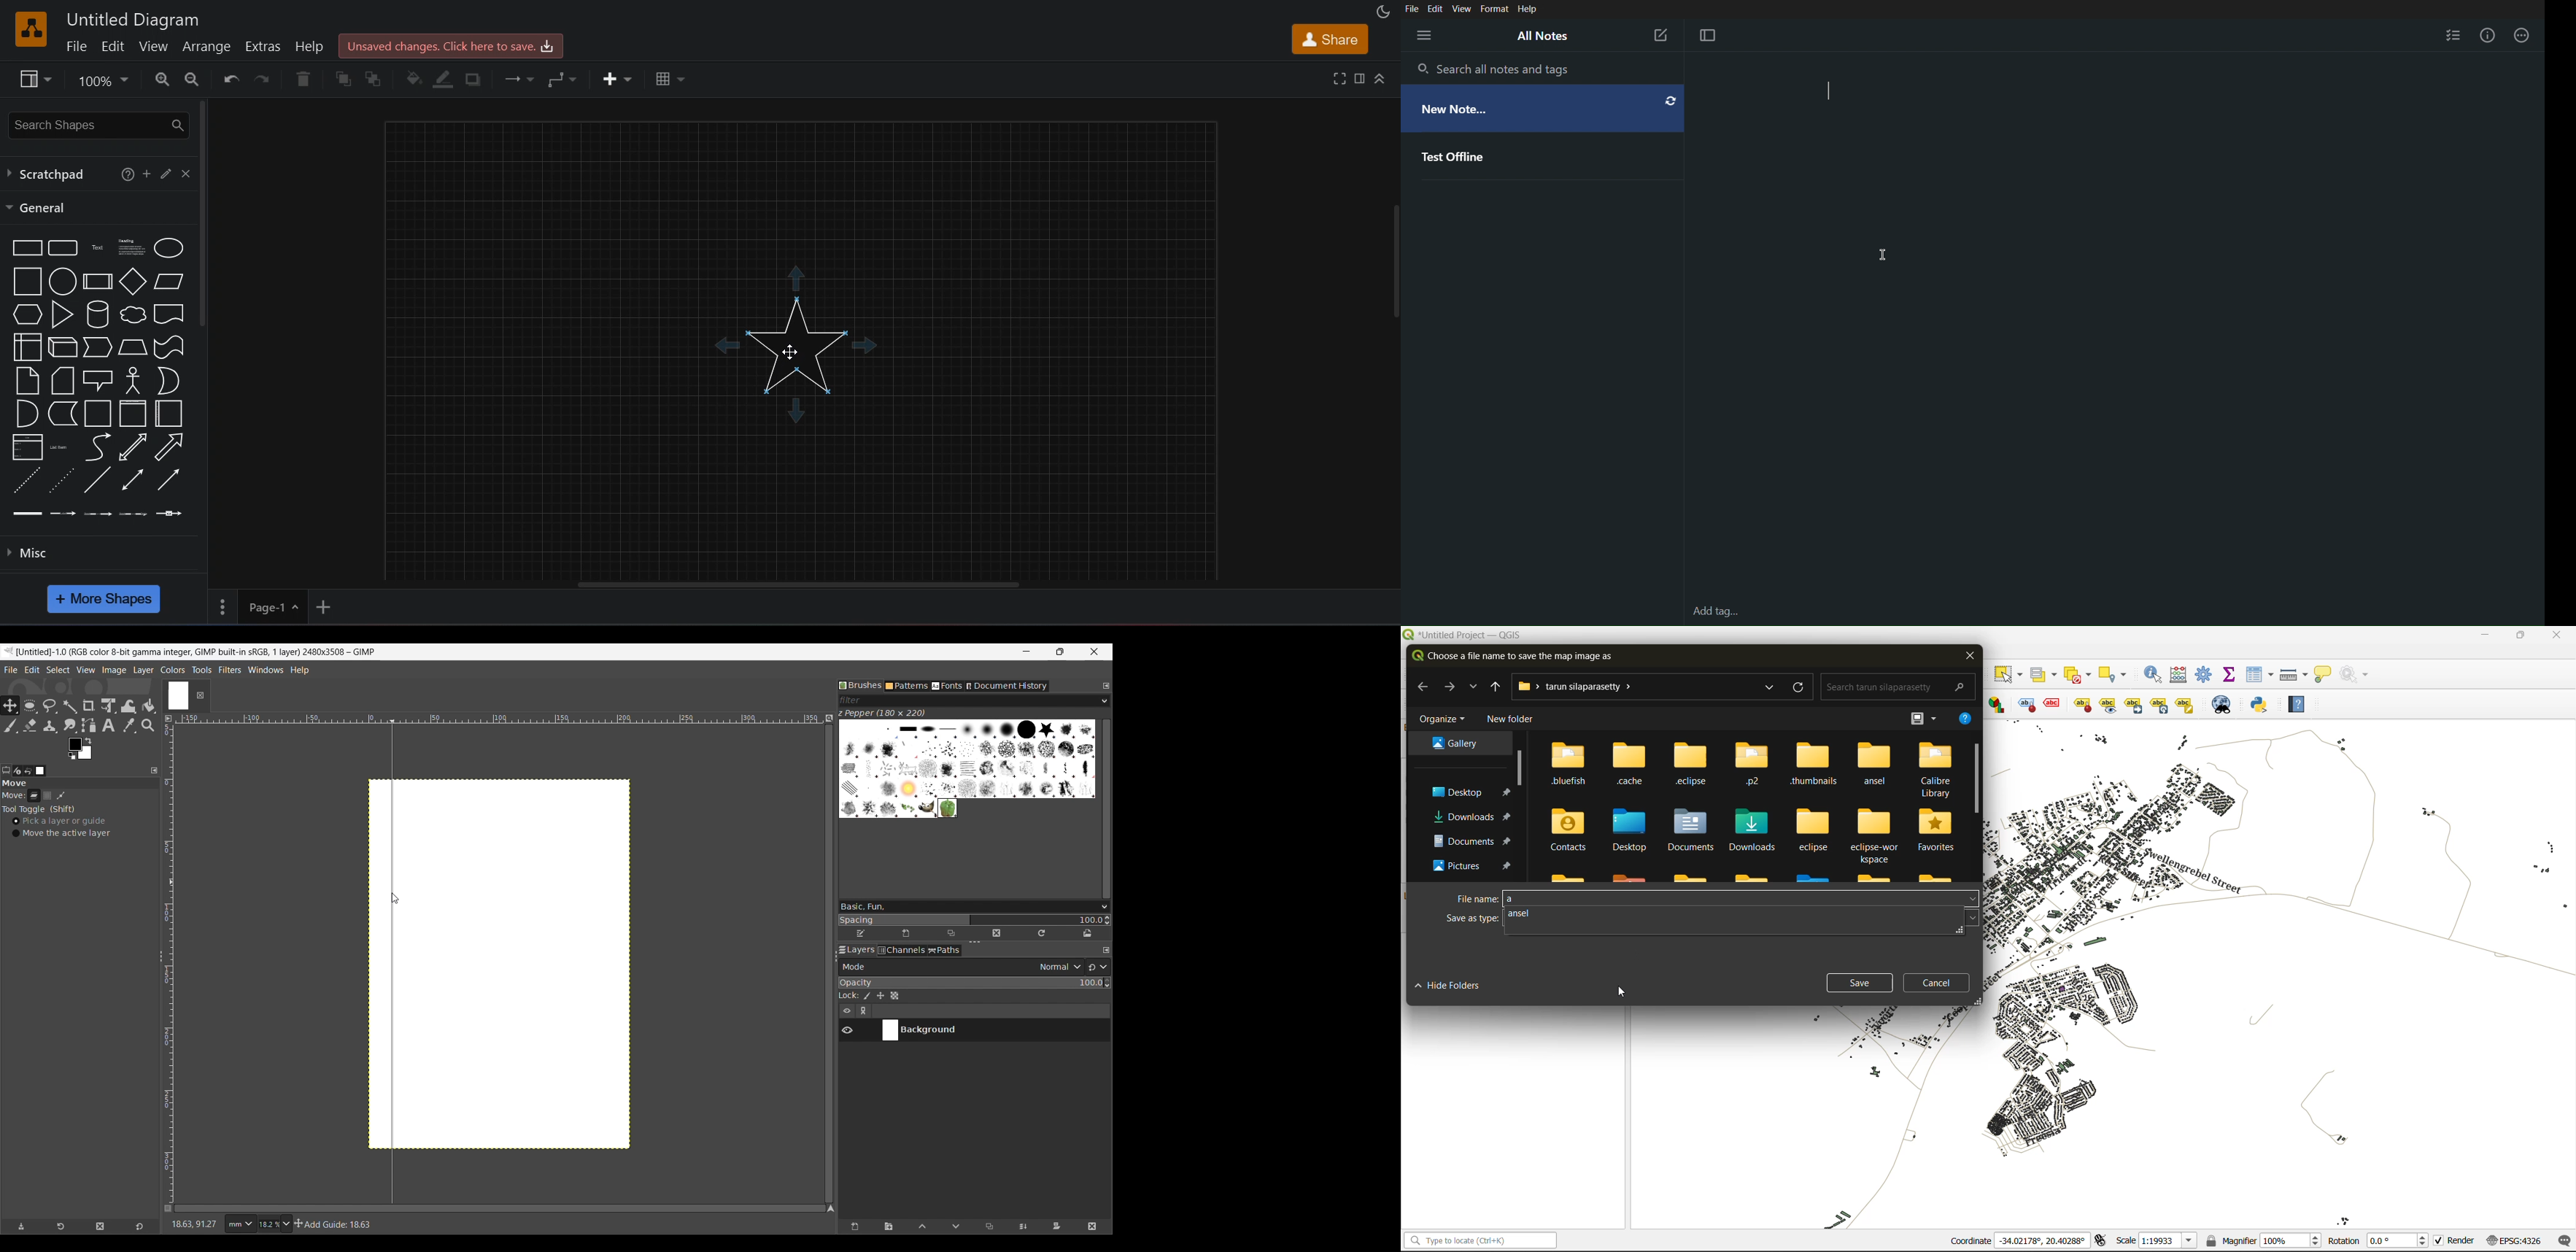 The height and width of the screenshot is (1260, 2576). What do you see at coordinates (136, 22) in the screenshot?
I see `untitled diagram` at bounding box center [136, 22].